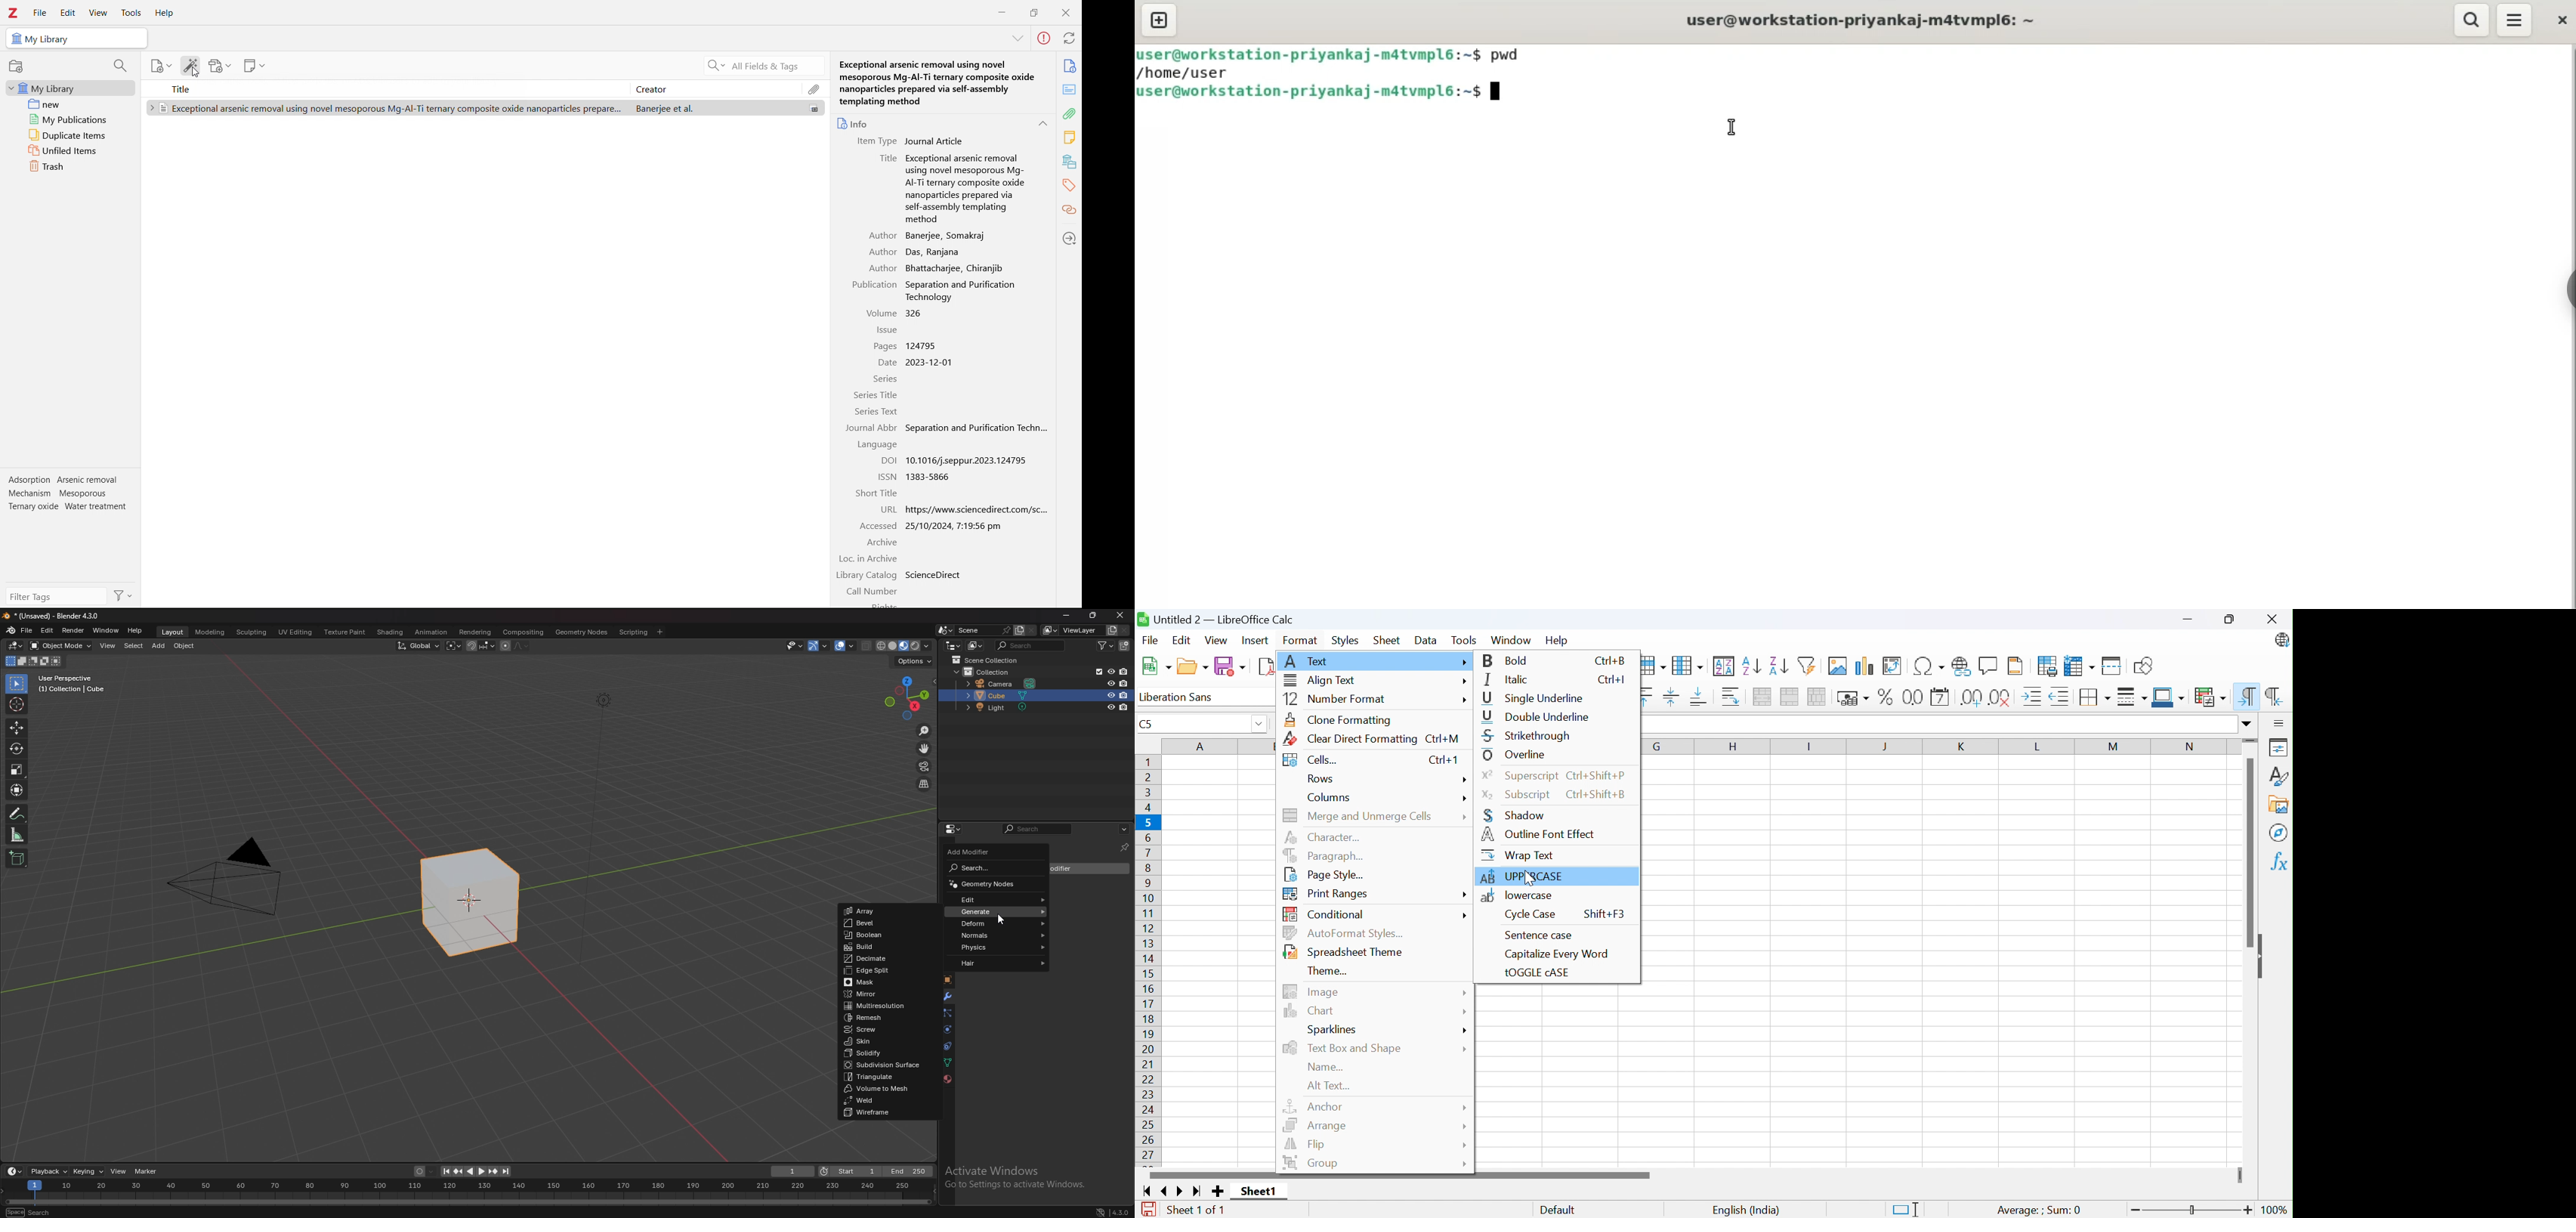  I want to click on Bold, so click(1508, 660).